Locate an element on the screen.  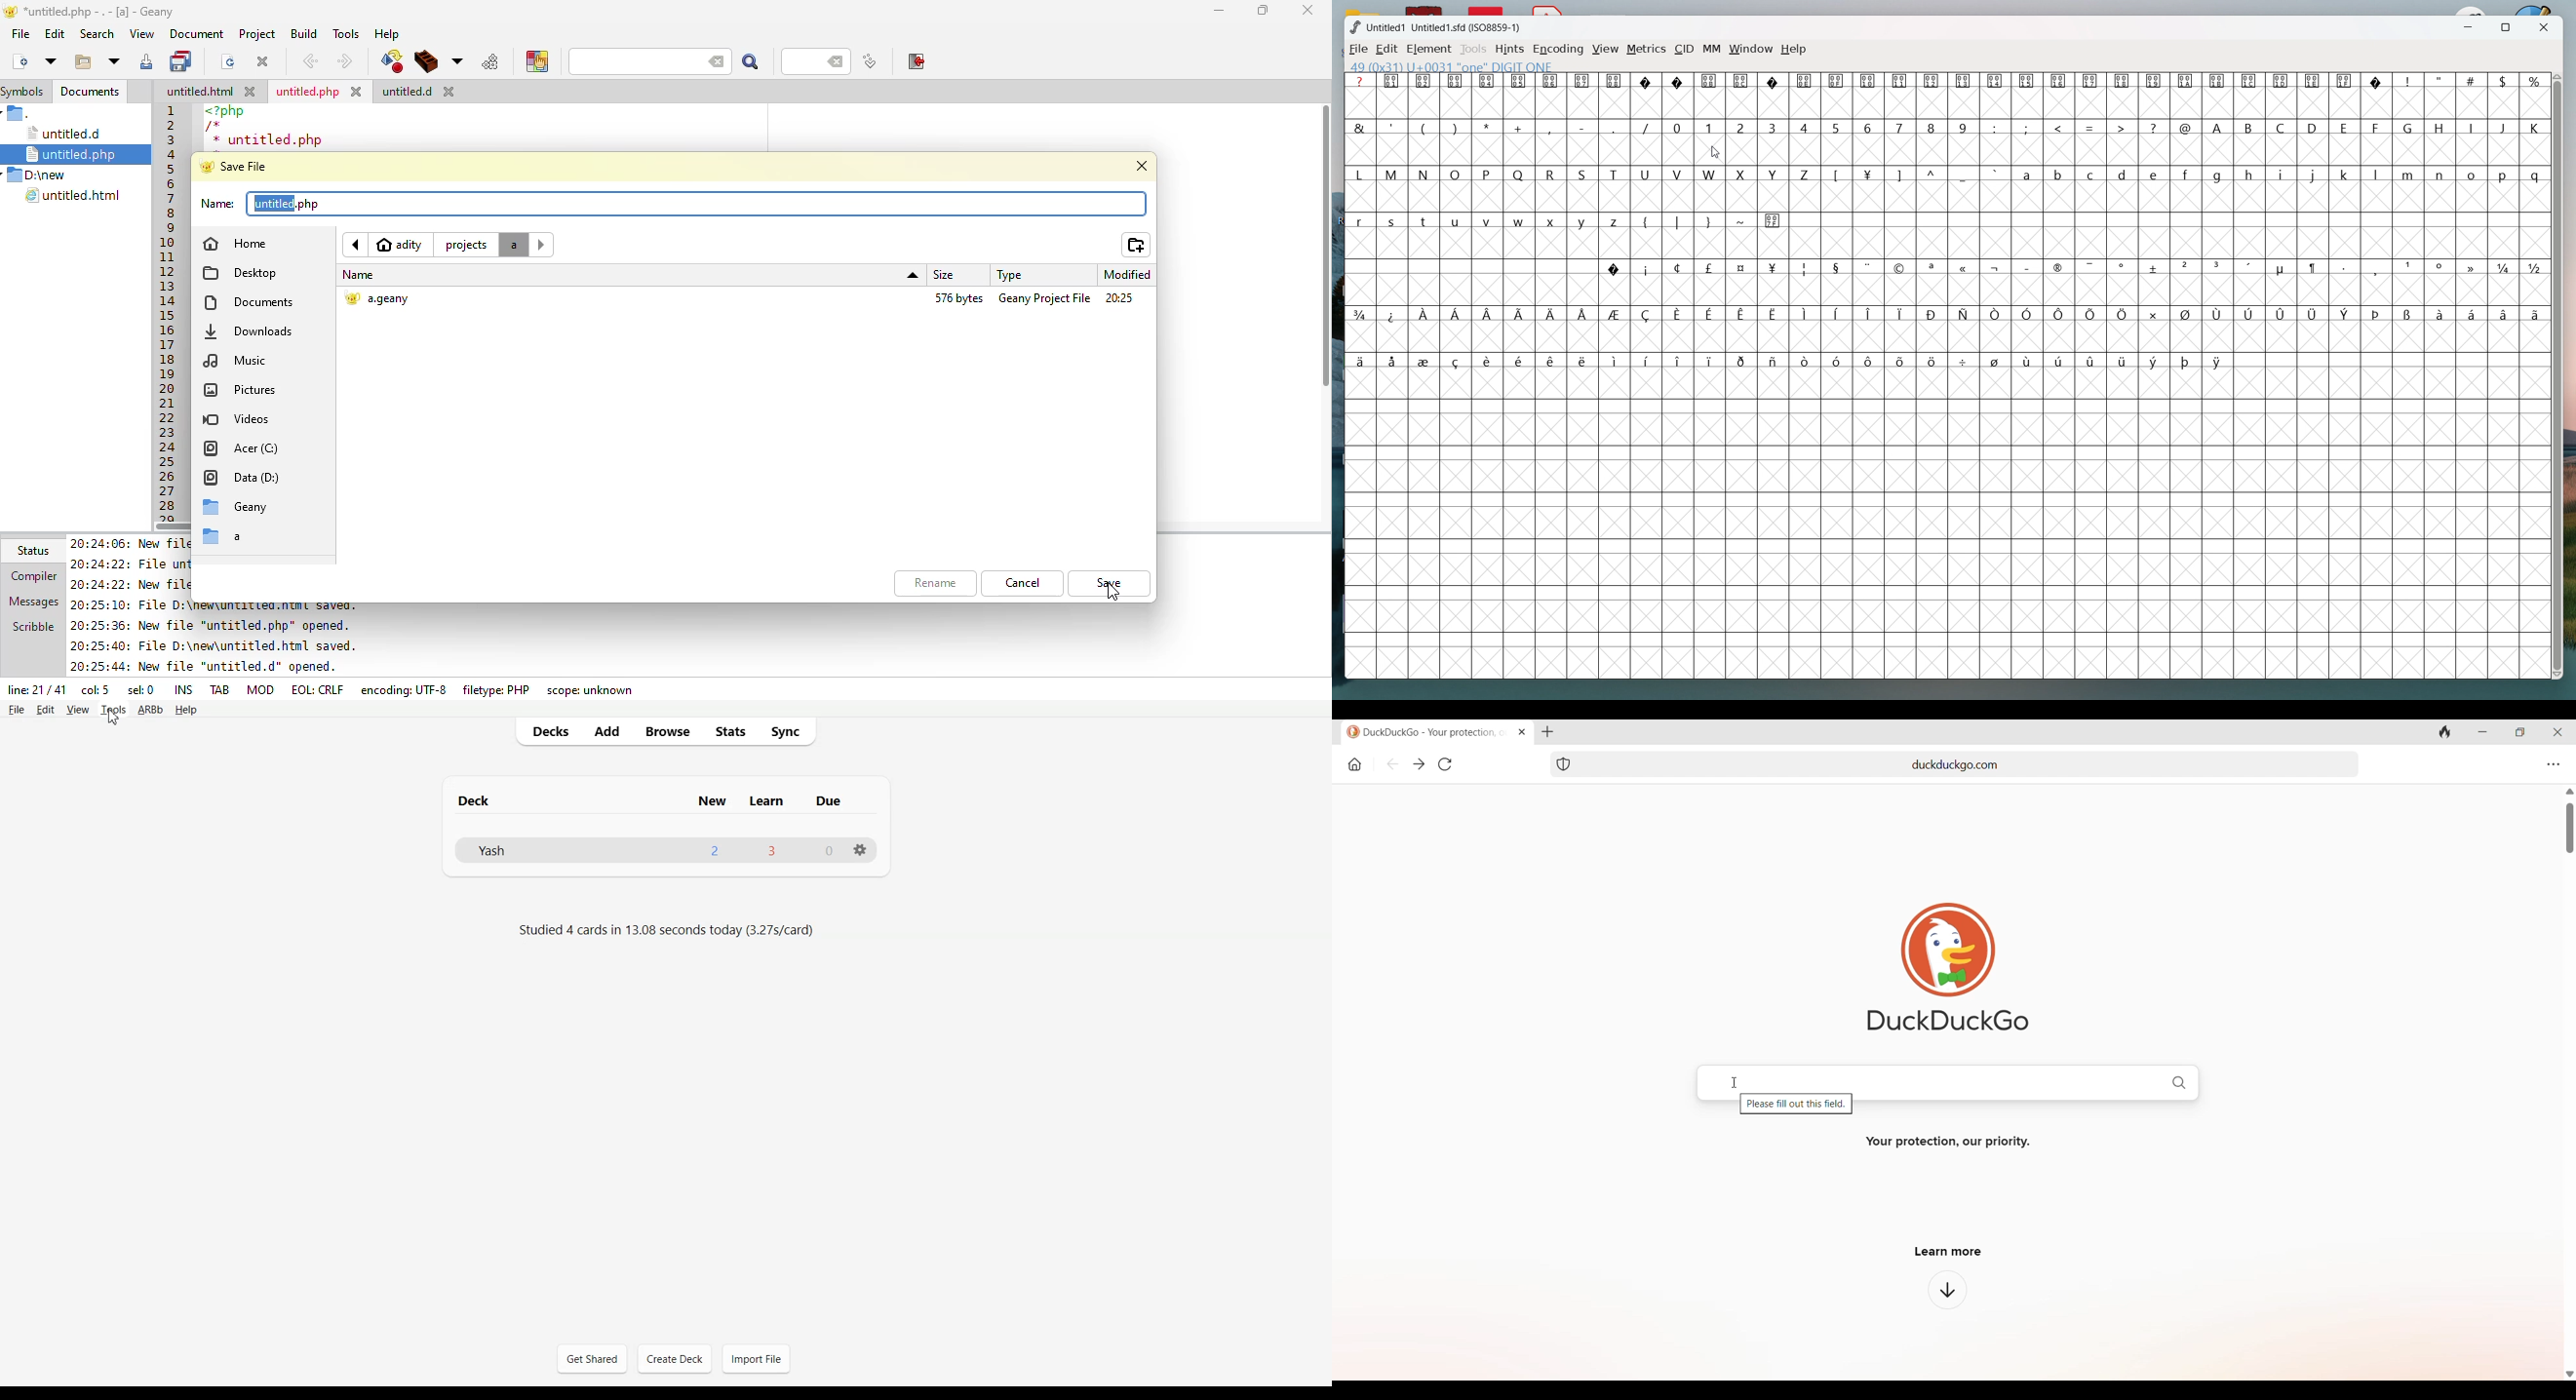
symbol is located at coordinates (2028, 267).